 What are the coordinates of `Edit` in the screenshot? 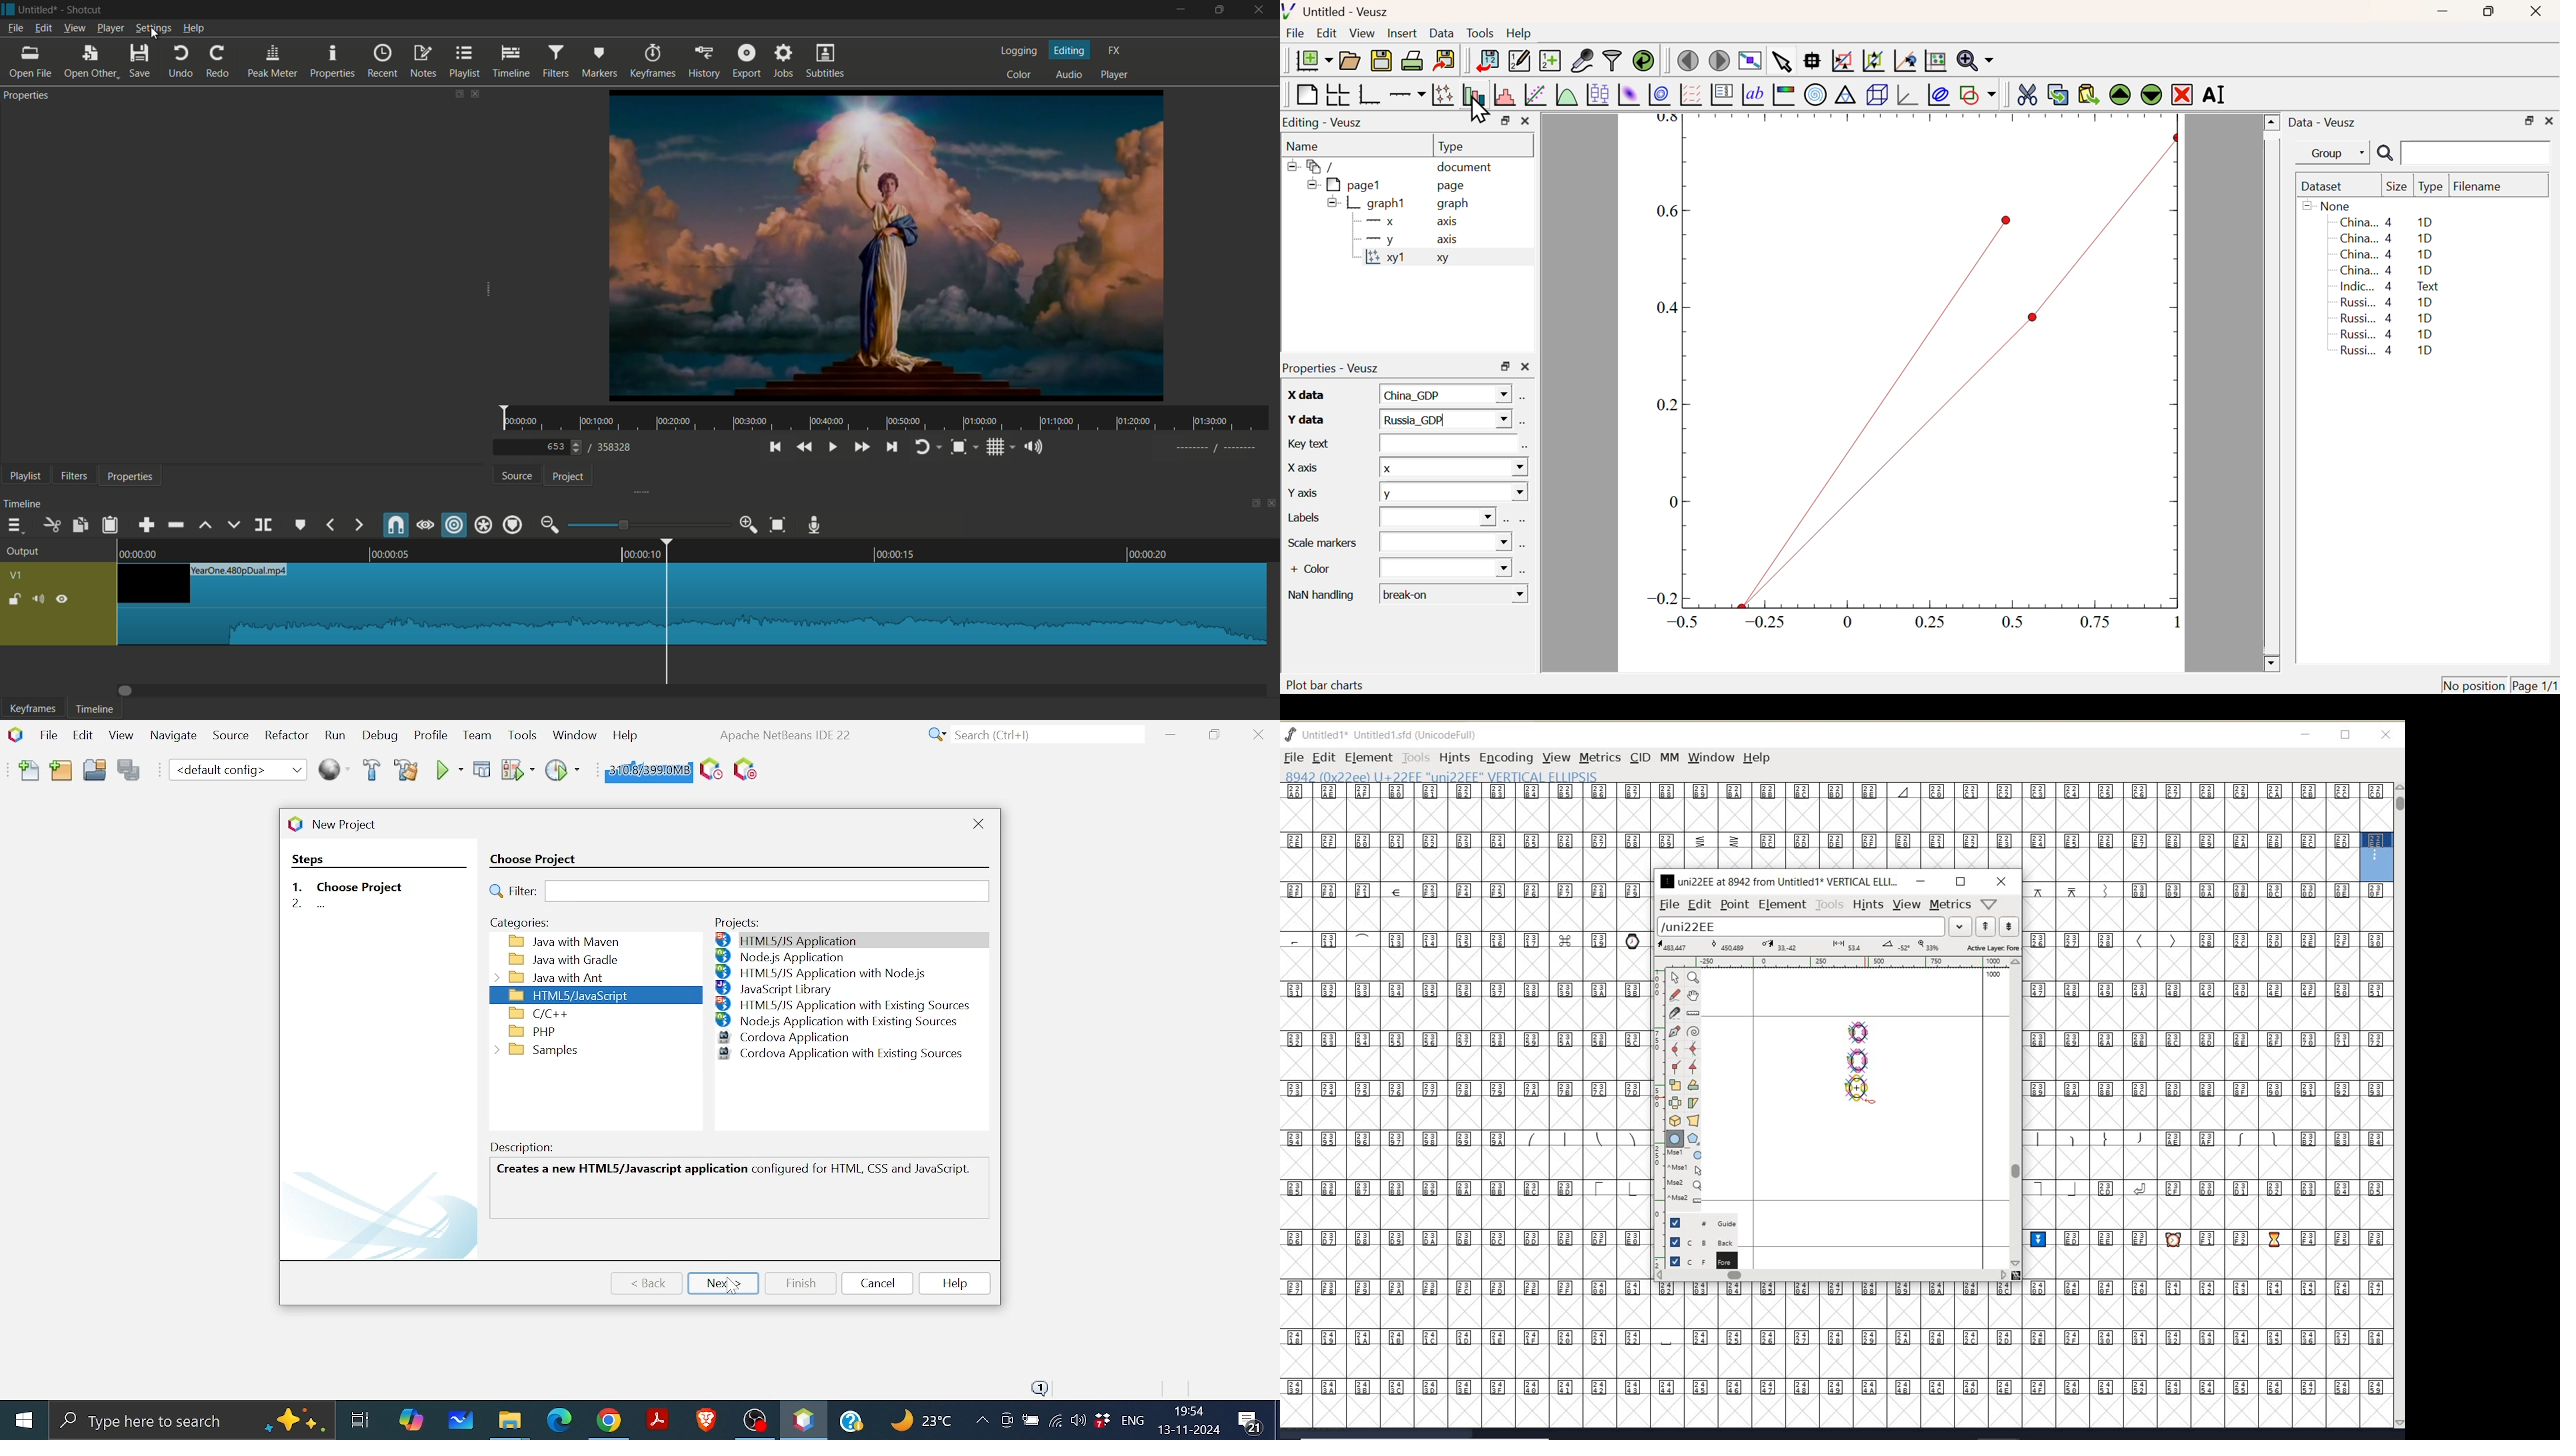 It's located at (1327, 32).